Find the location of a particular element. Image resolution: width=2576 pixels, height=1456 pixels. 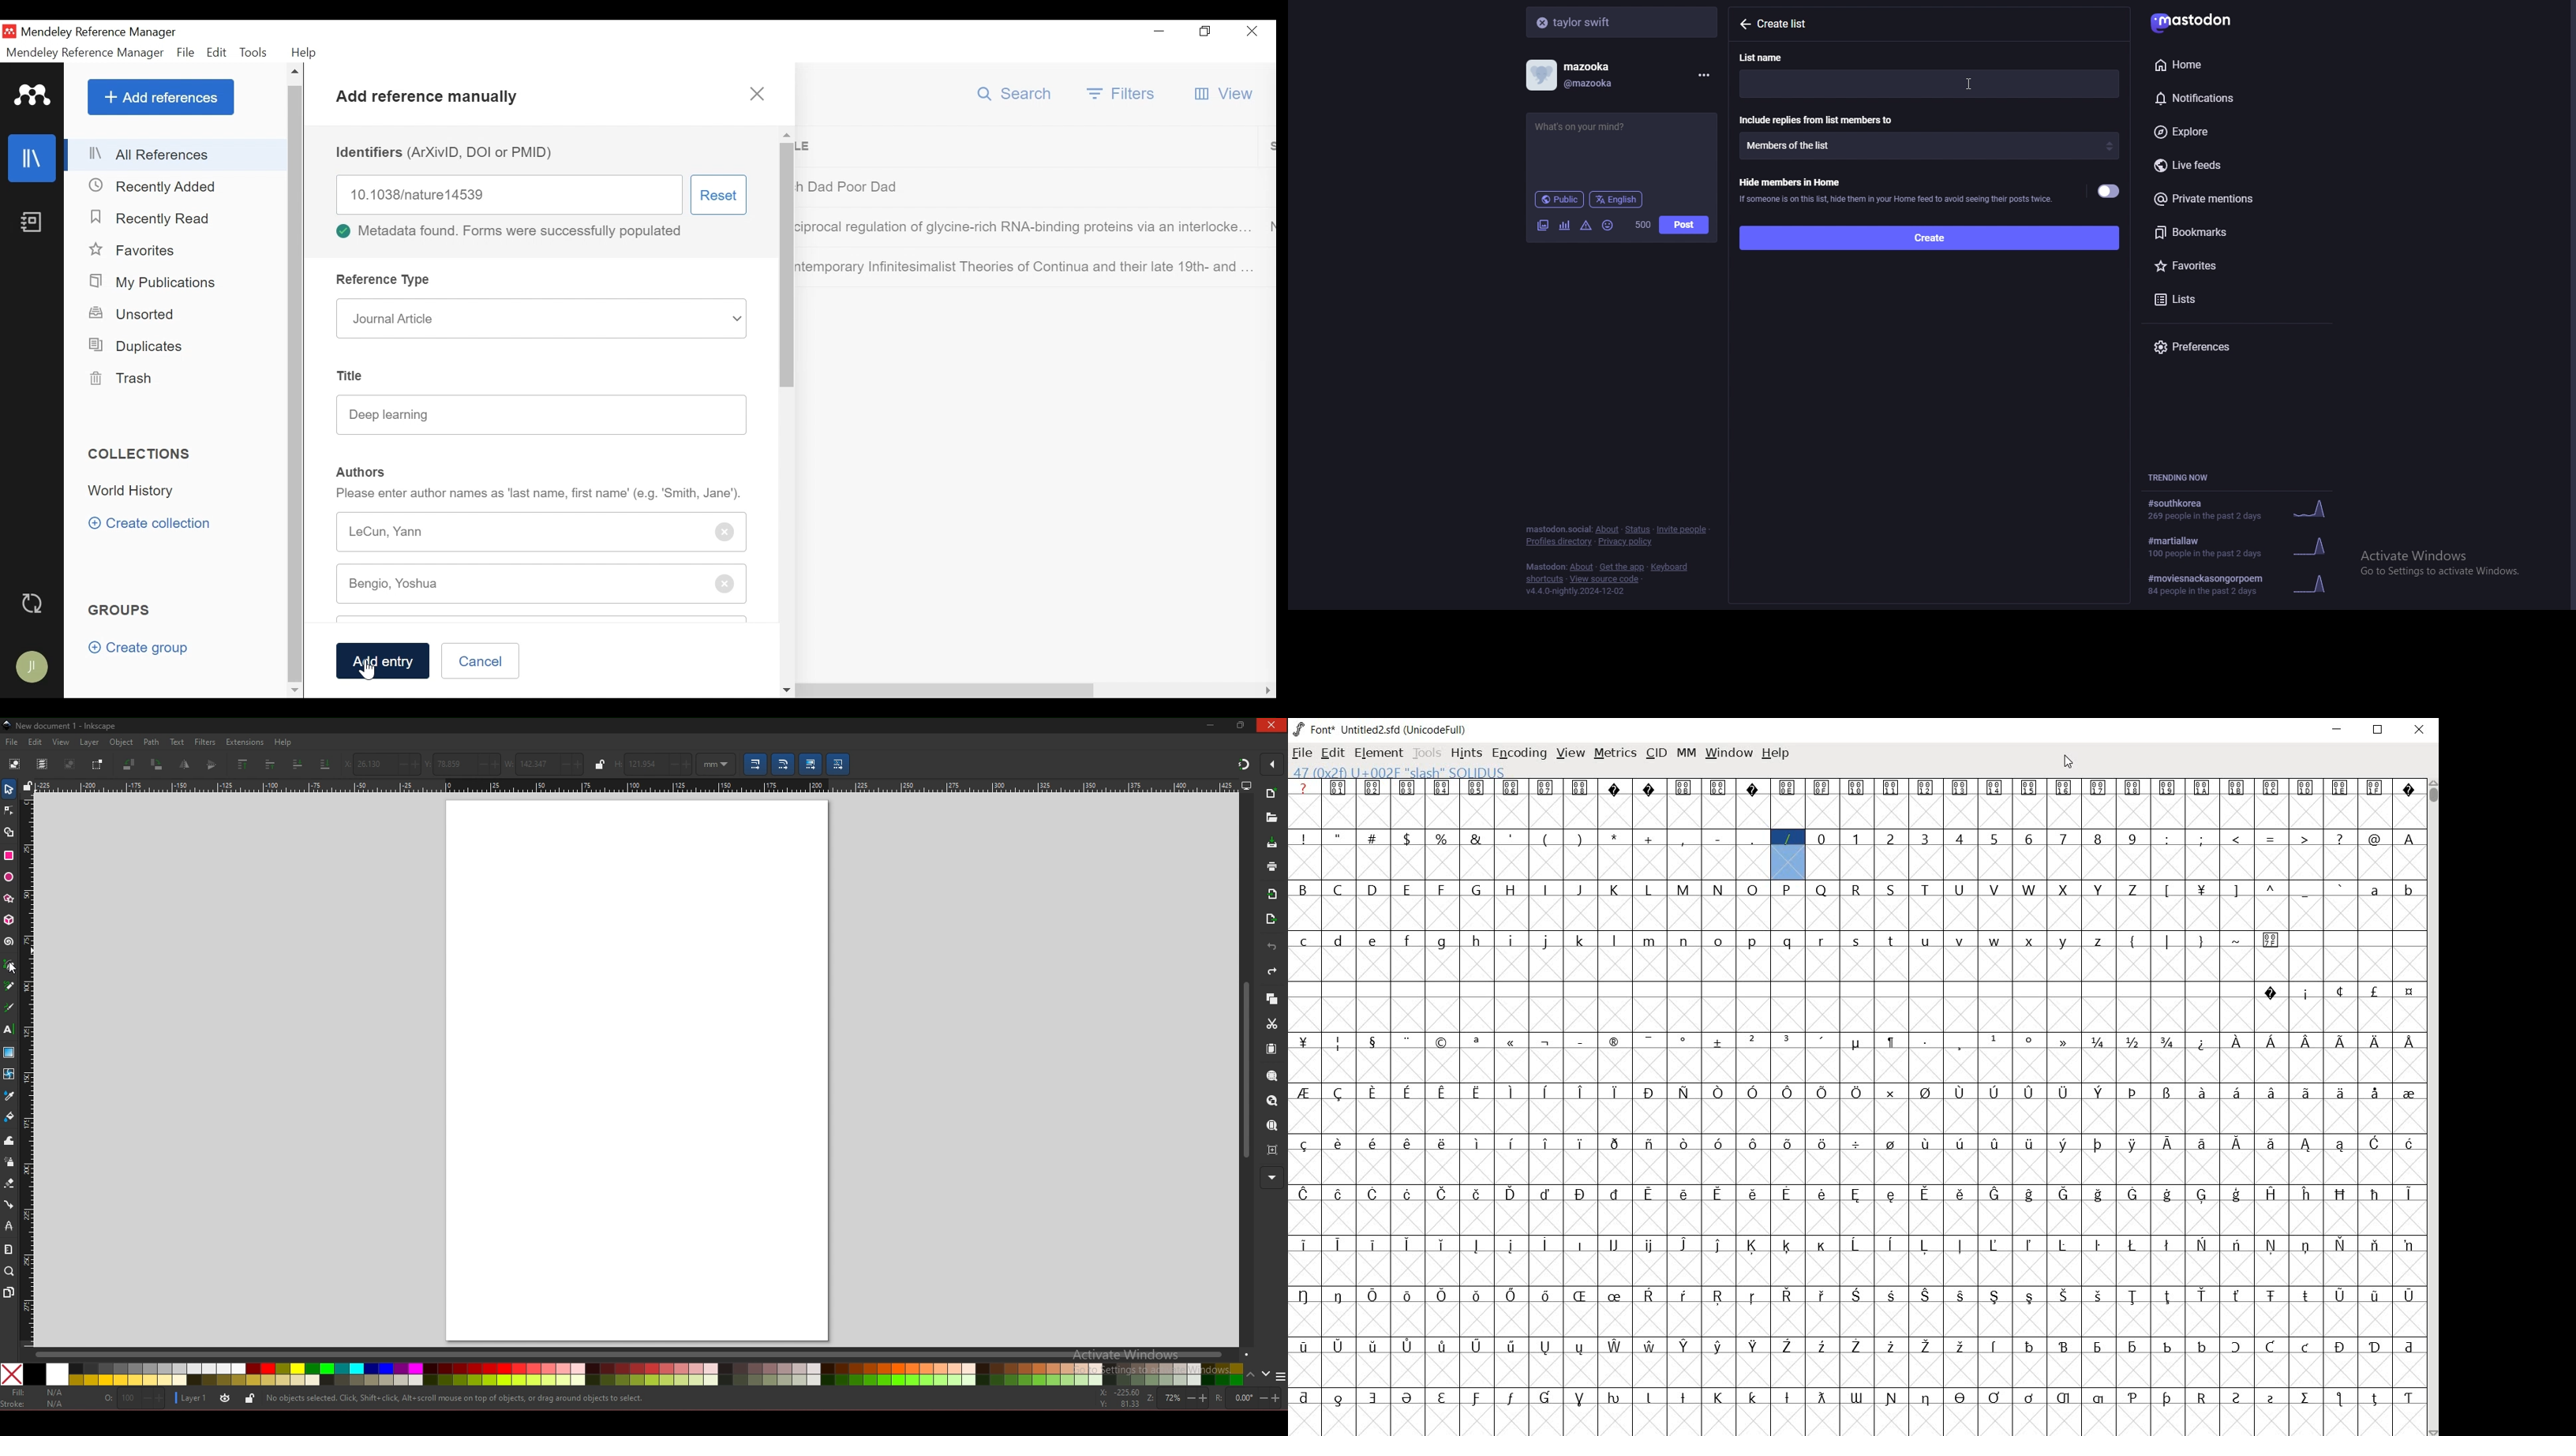

shortcuts is located at coordinates (1545, 581).